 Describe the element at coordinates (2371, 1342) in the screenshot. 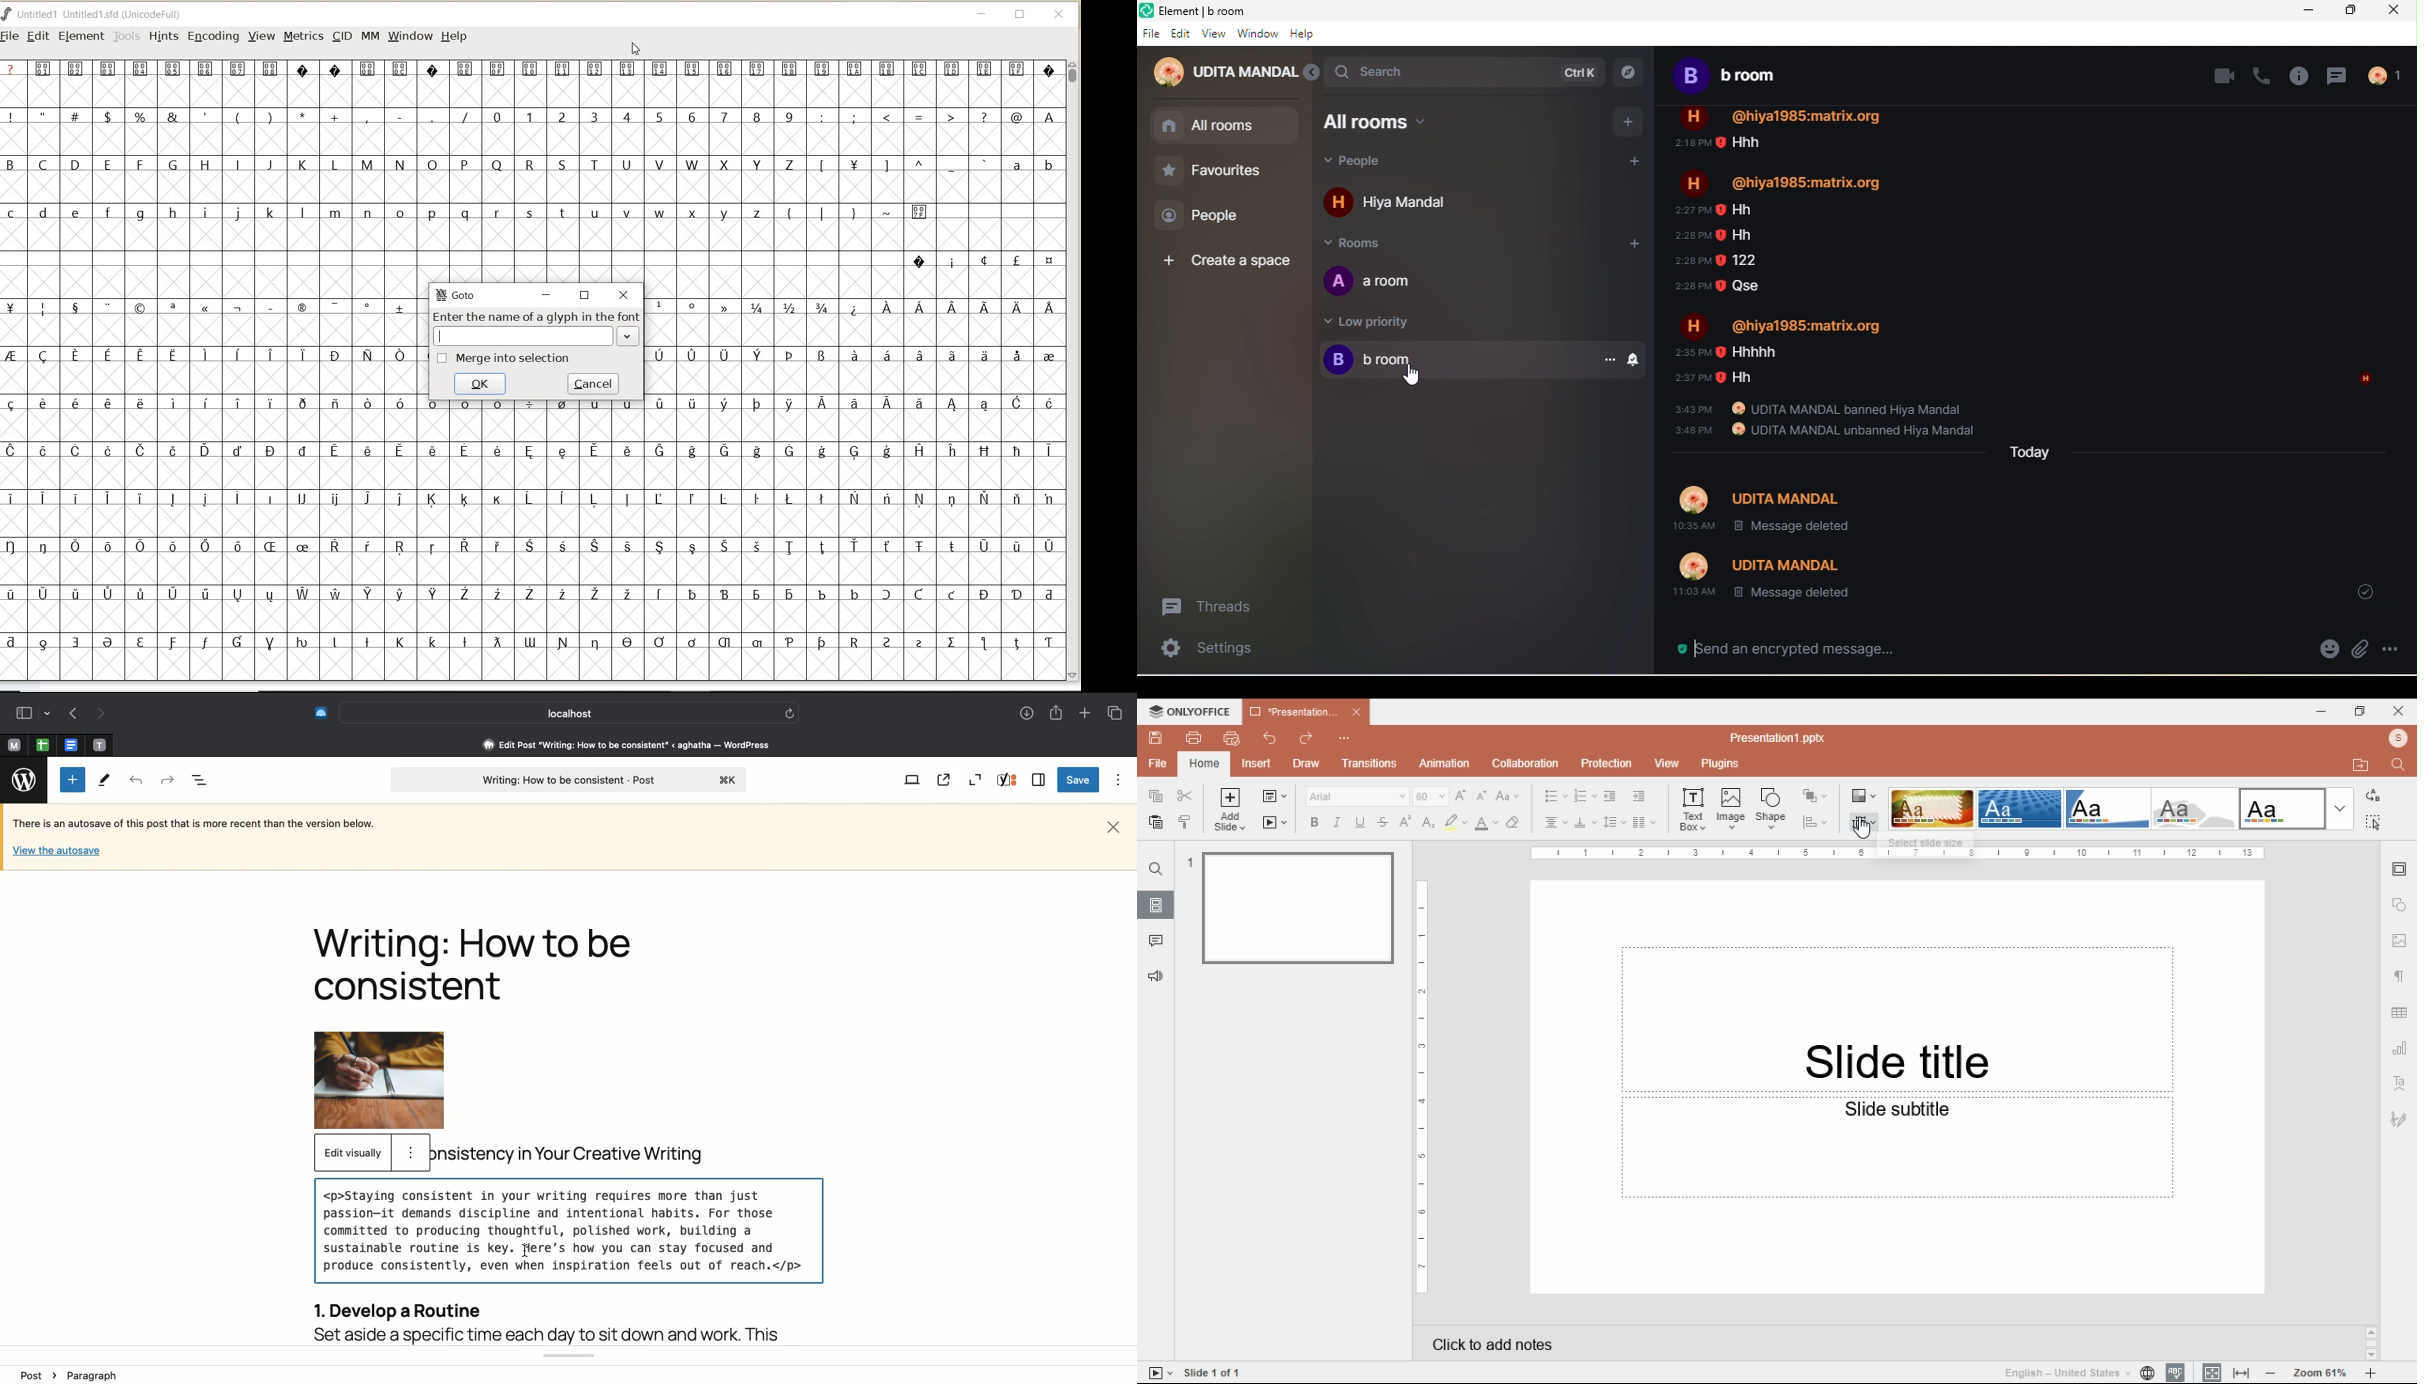

I see `Scroll bar` at that location.